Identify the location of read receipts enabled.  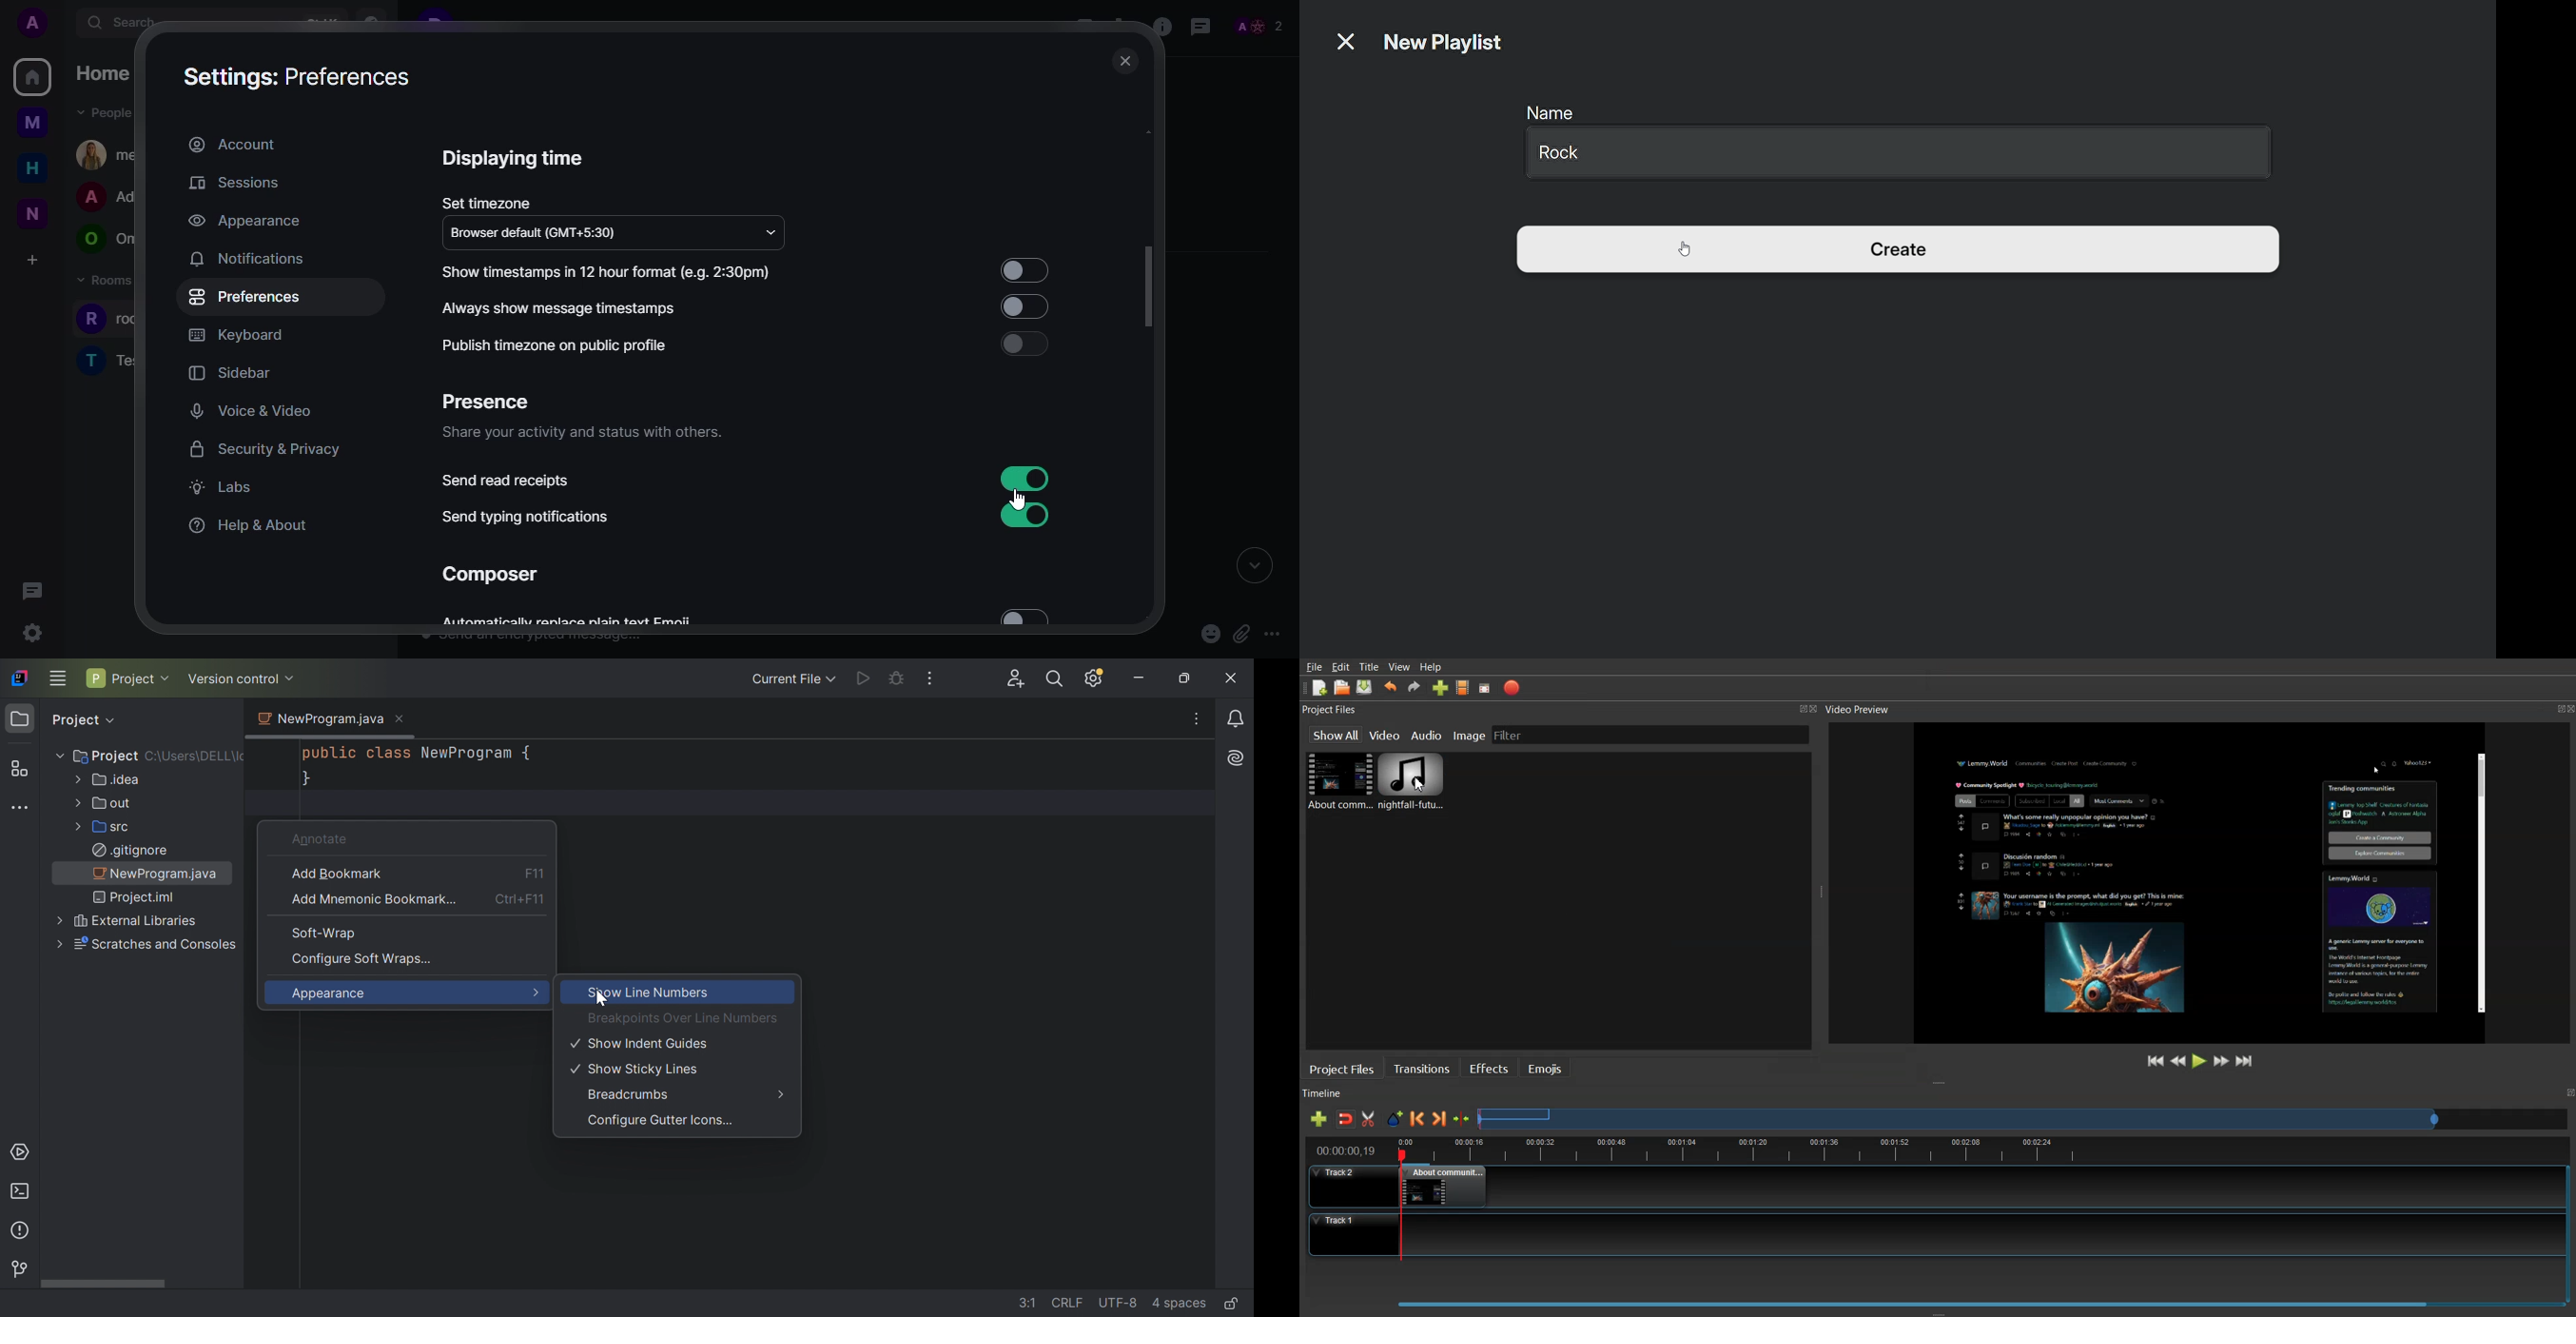
(1024, 478).